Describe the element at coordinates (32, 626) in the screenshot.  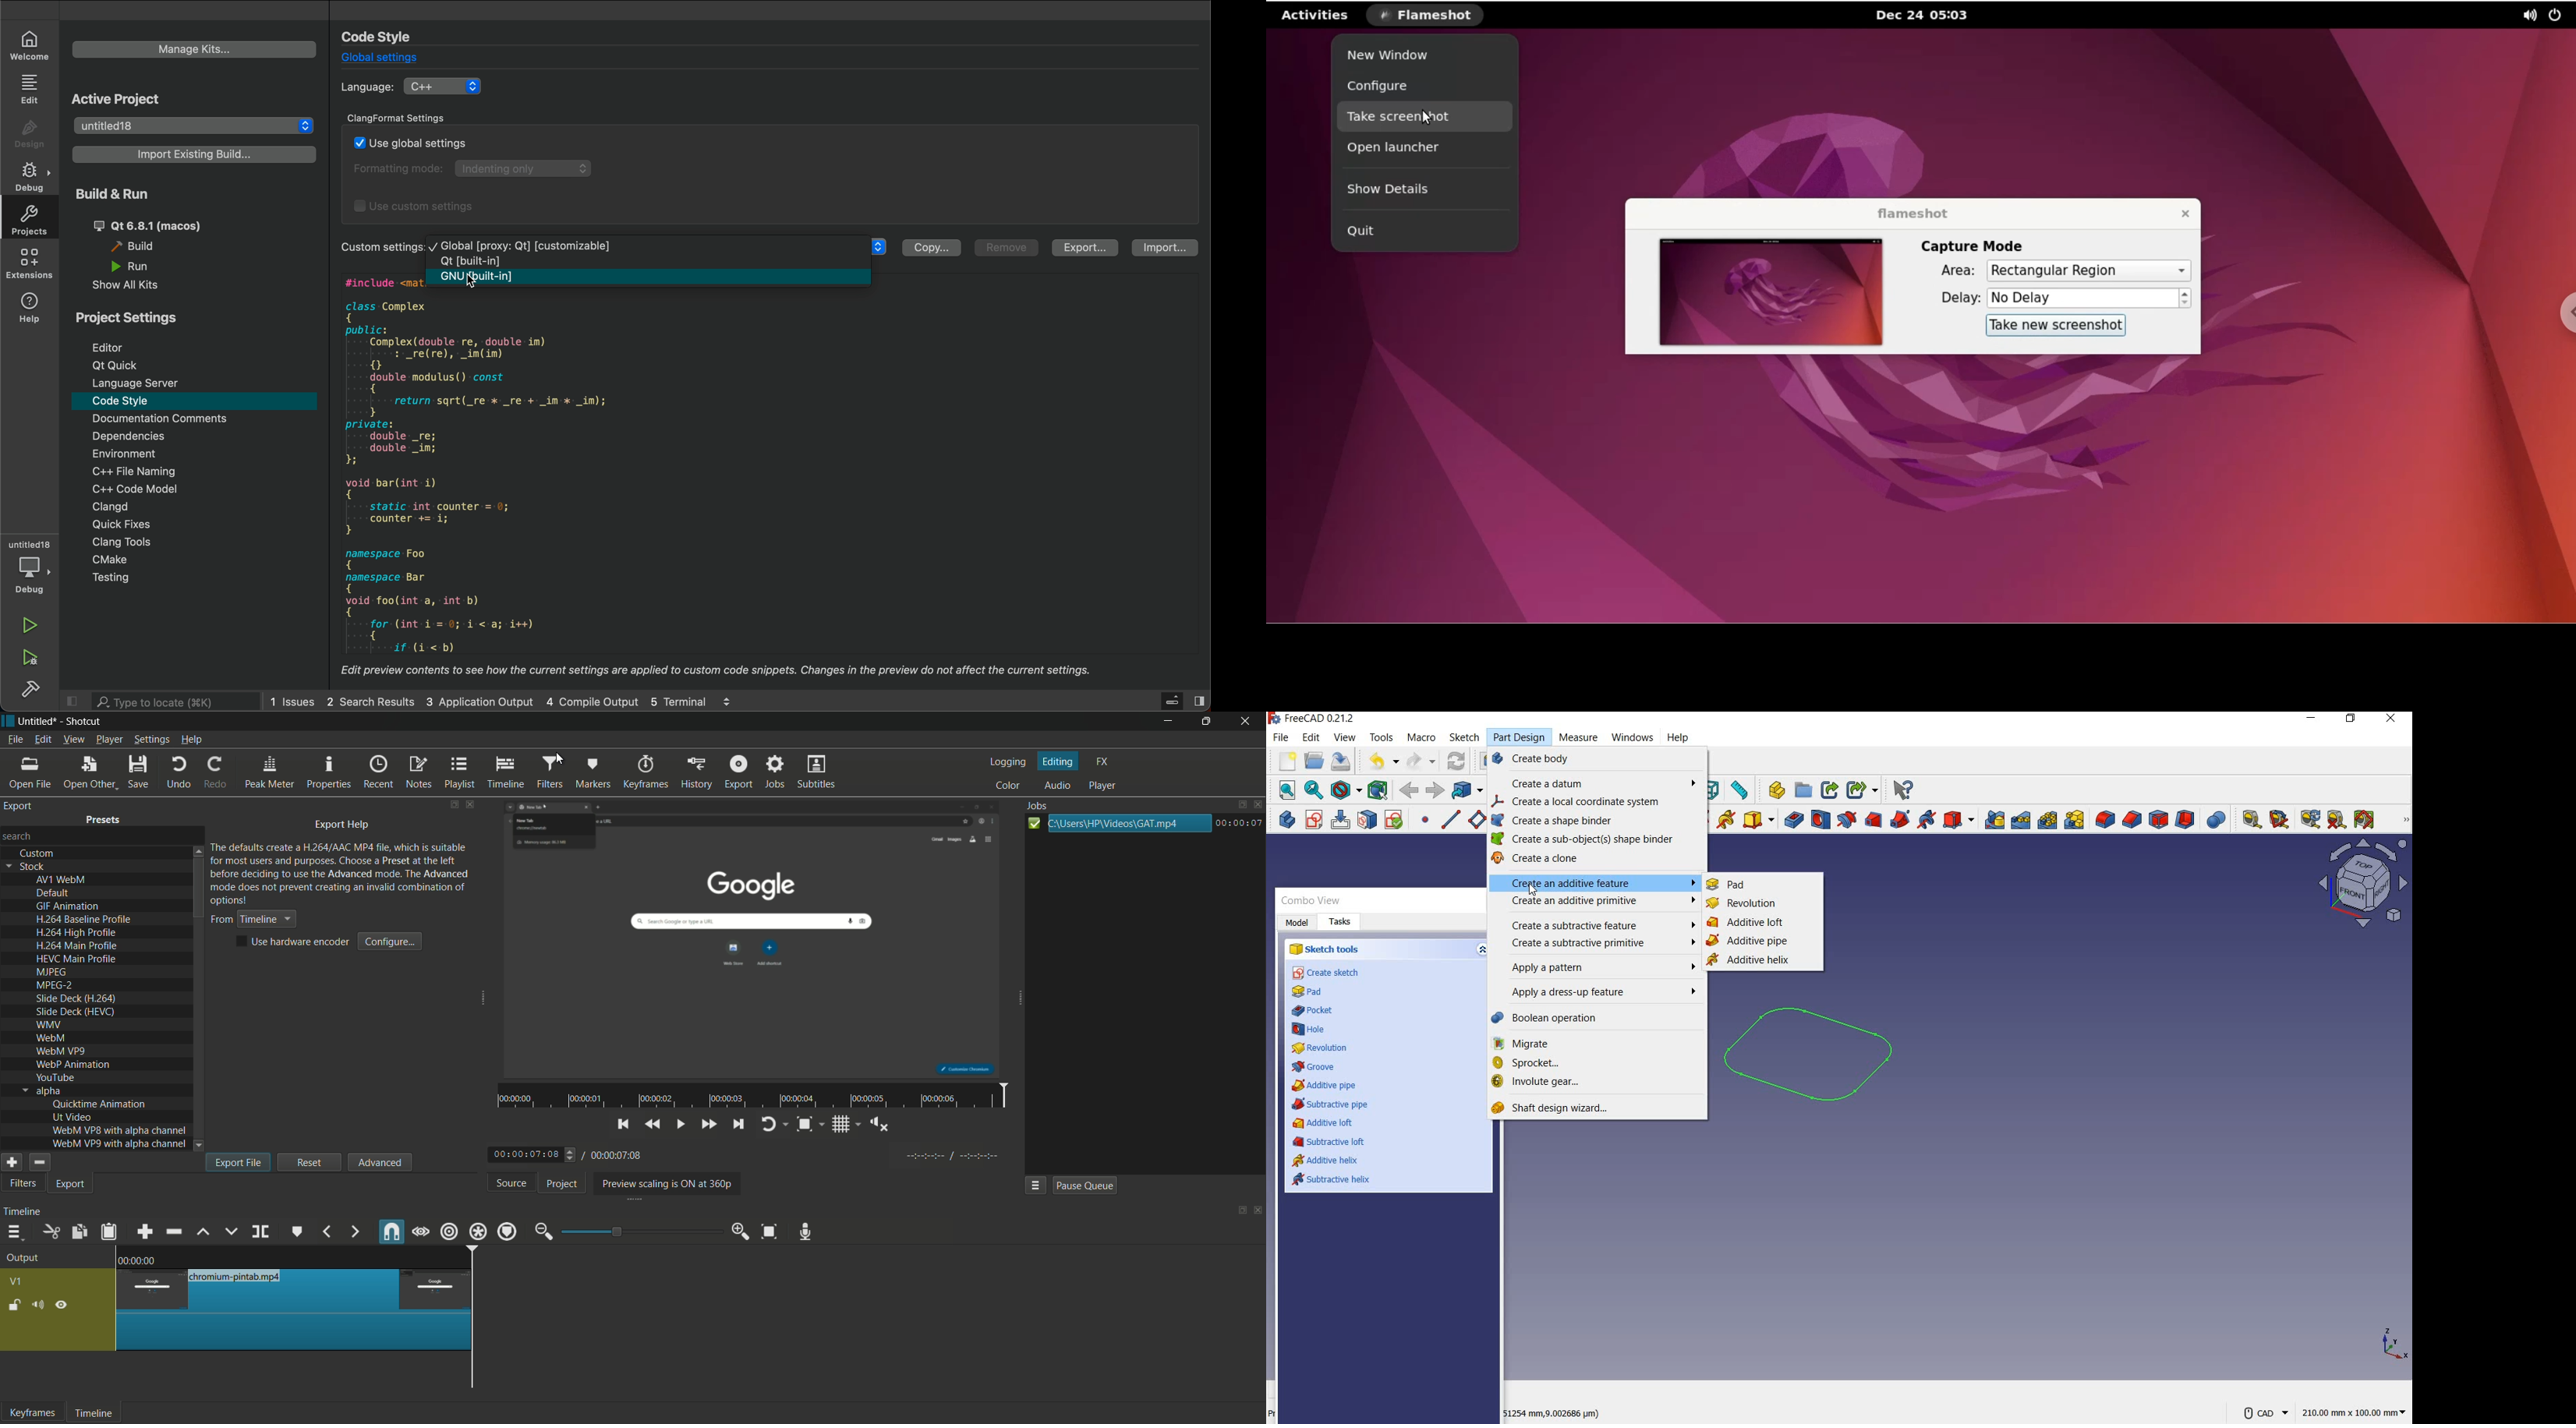
I see `run` at that location.